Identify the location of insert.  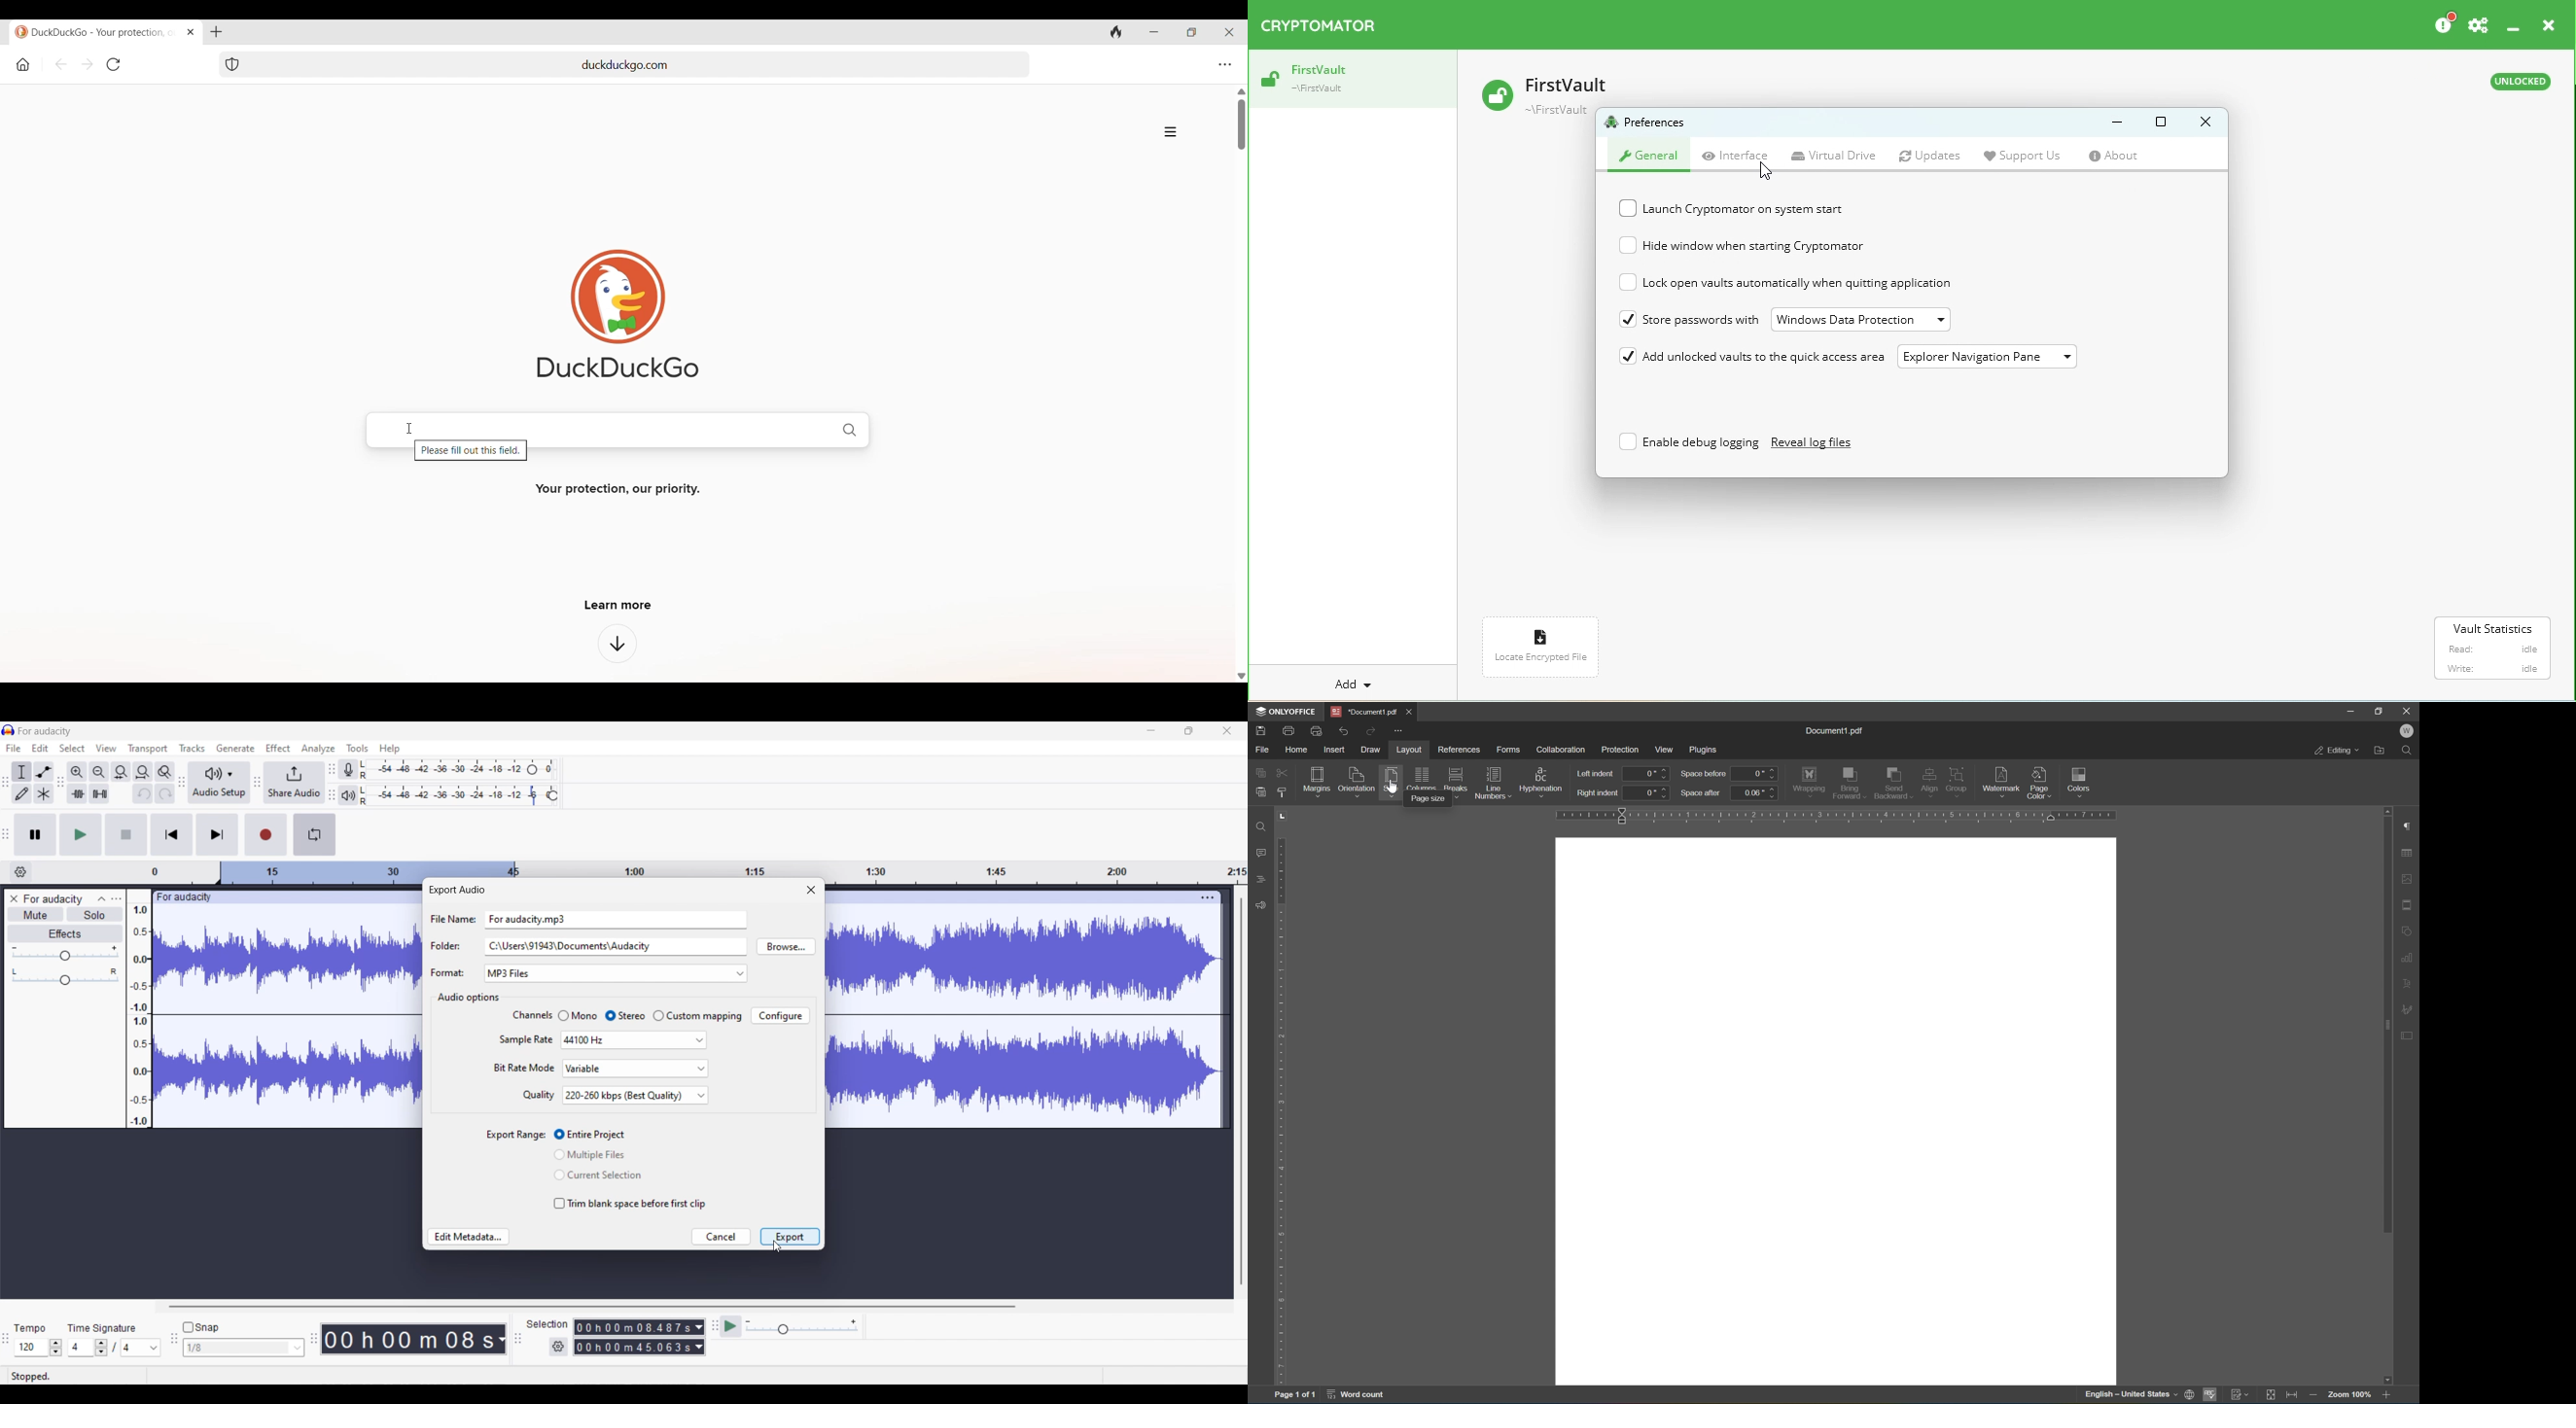
(1338, 750).